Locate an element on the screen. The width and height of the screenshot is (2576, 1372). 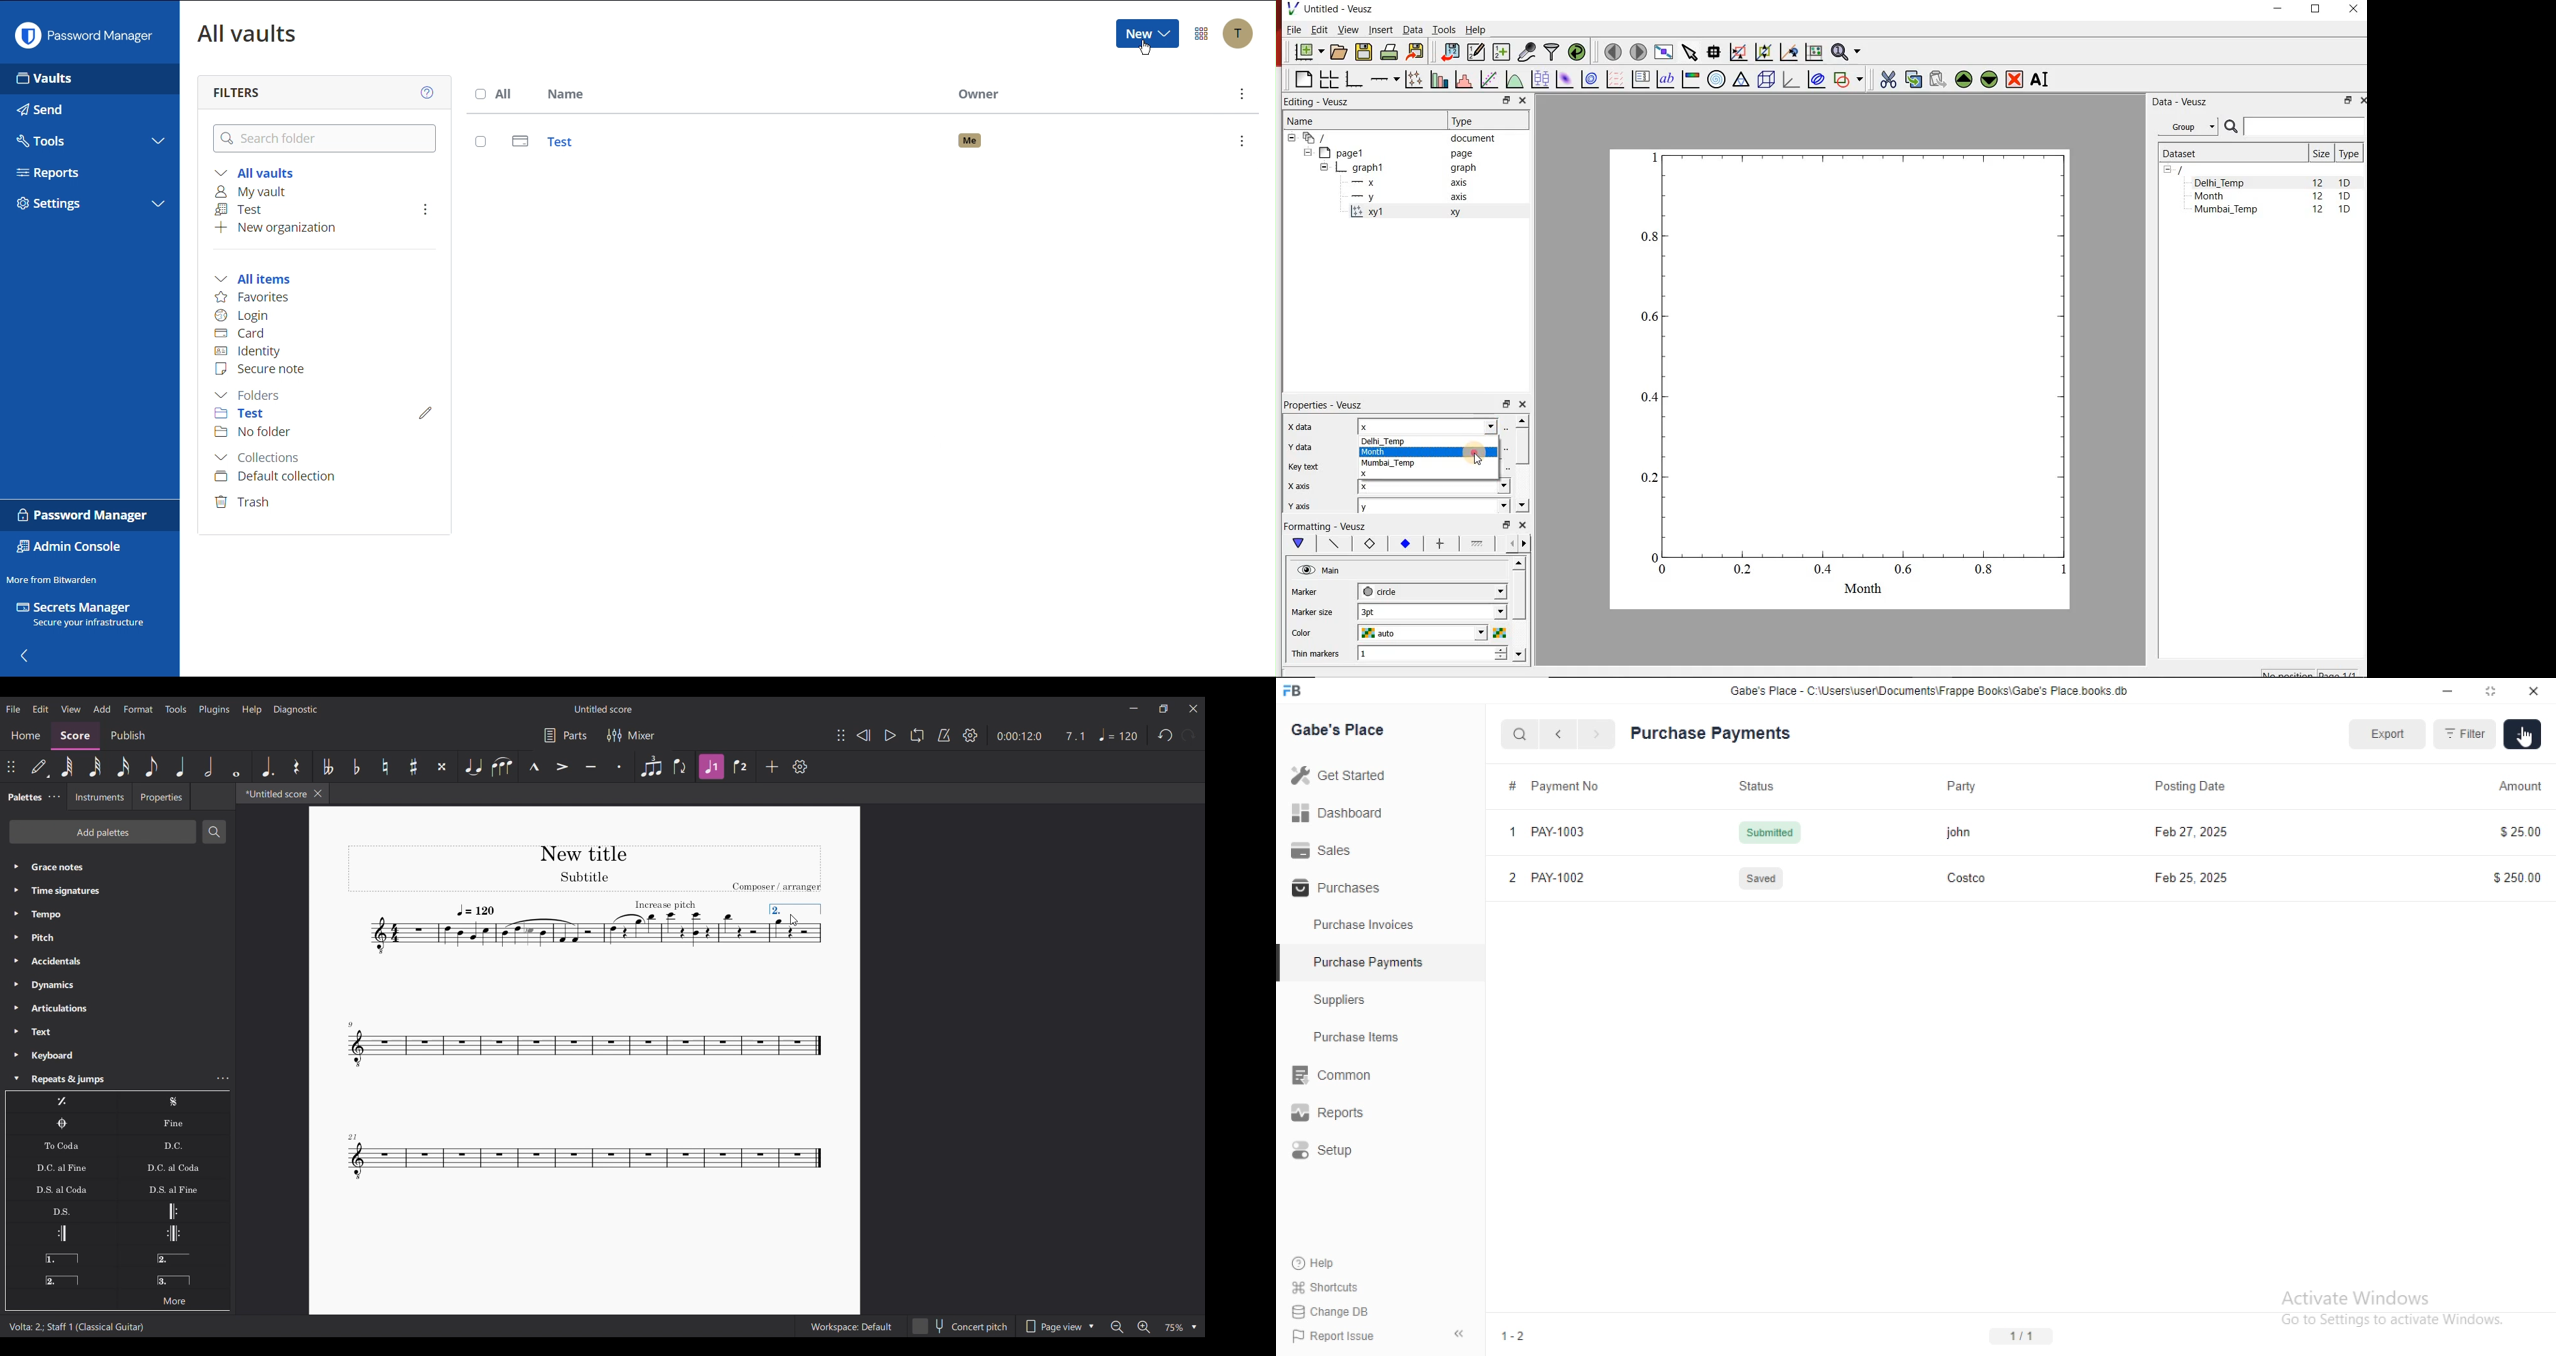
All Vaults is located at coordinates (250, 32).